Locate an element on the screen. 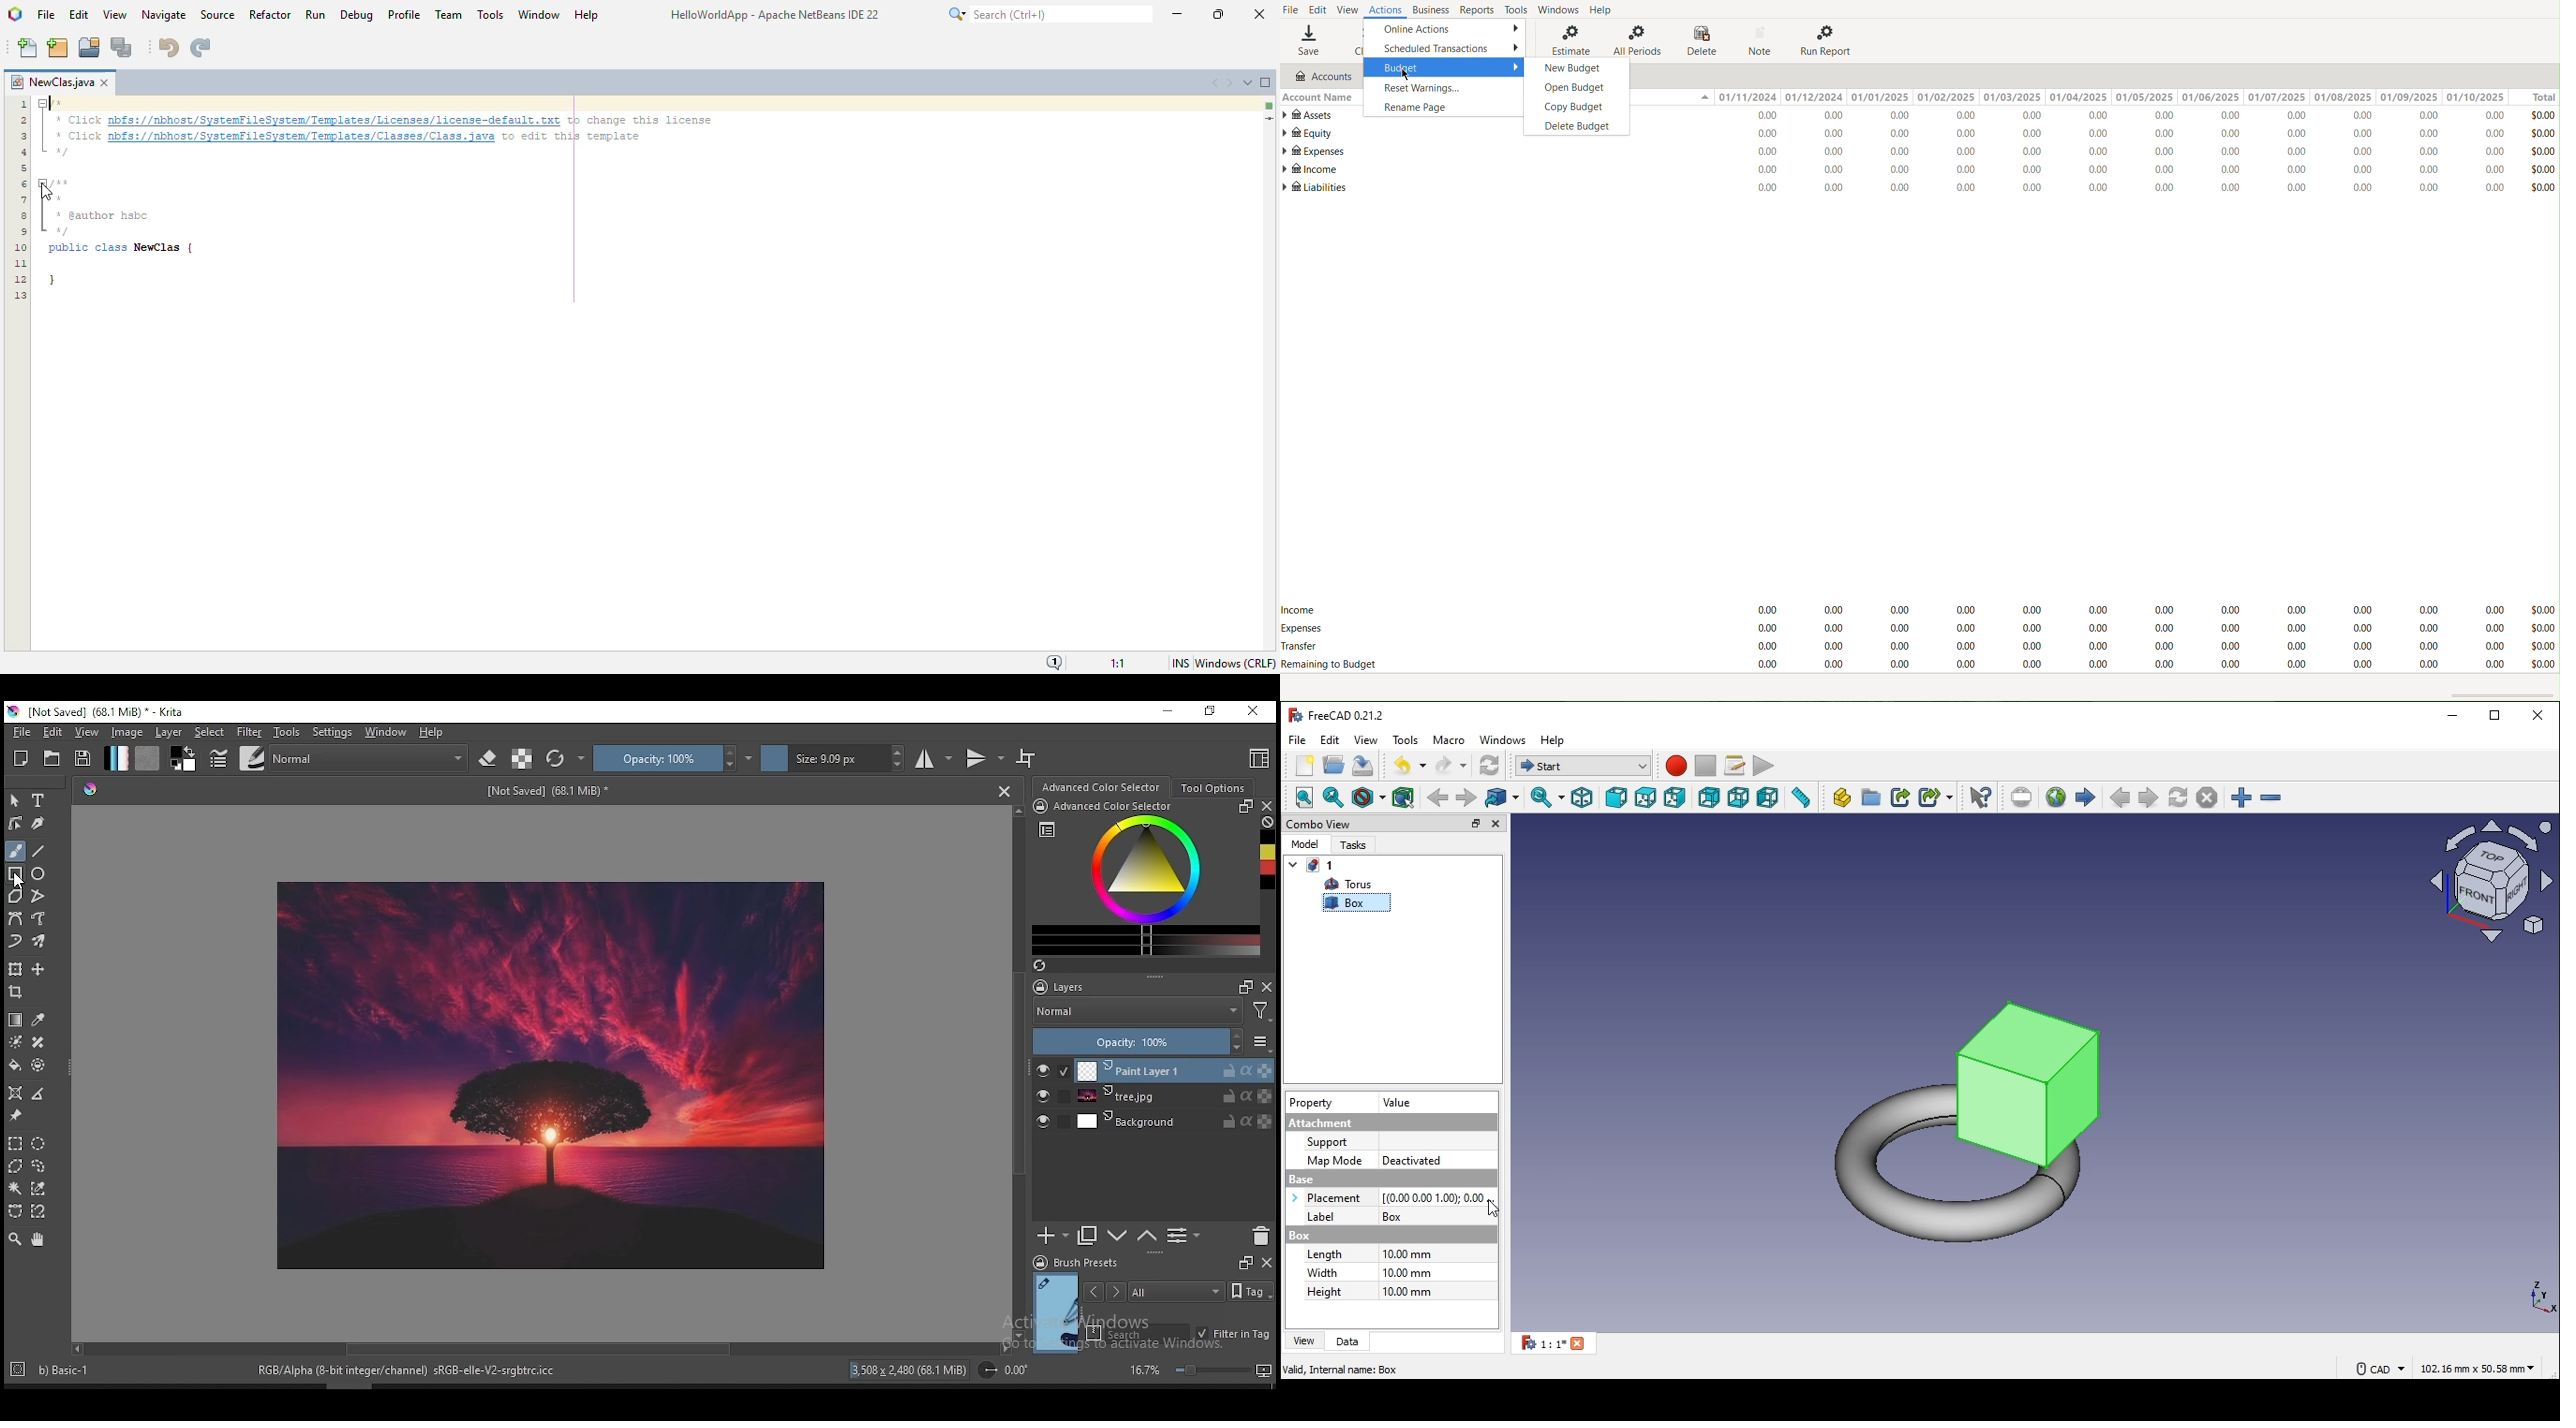 The image size is (2576, 1428). Collapse or expand is located at coordinates (1704, 98).